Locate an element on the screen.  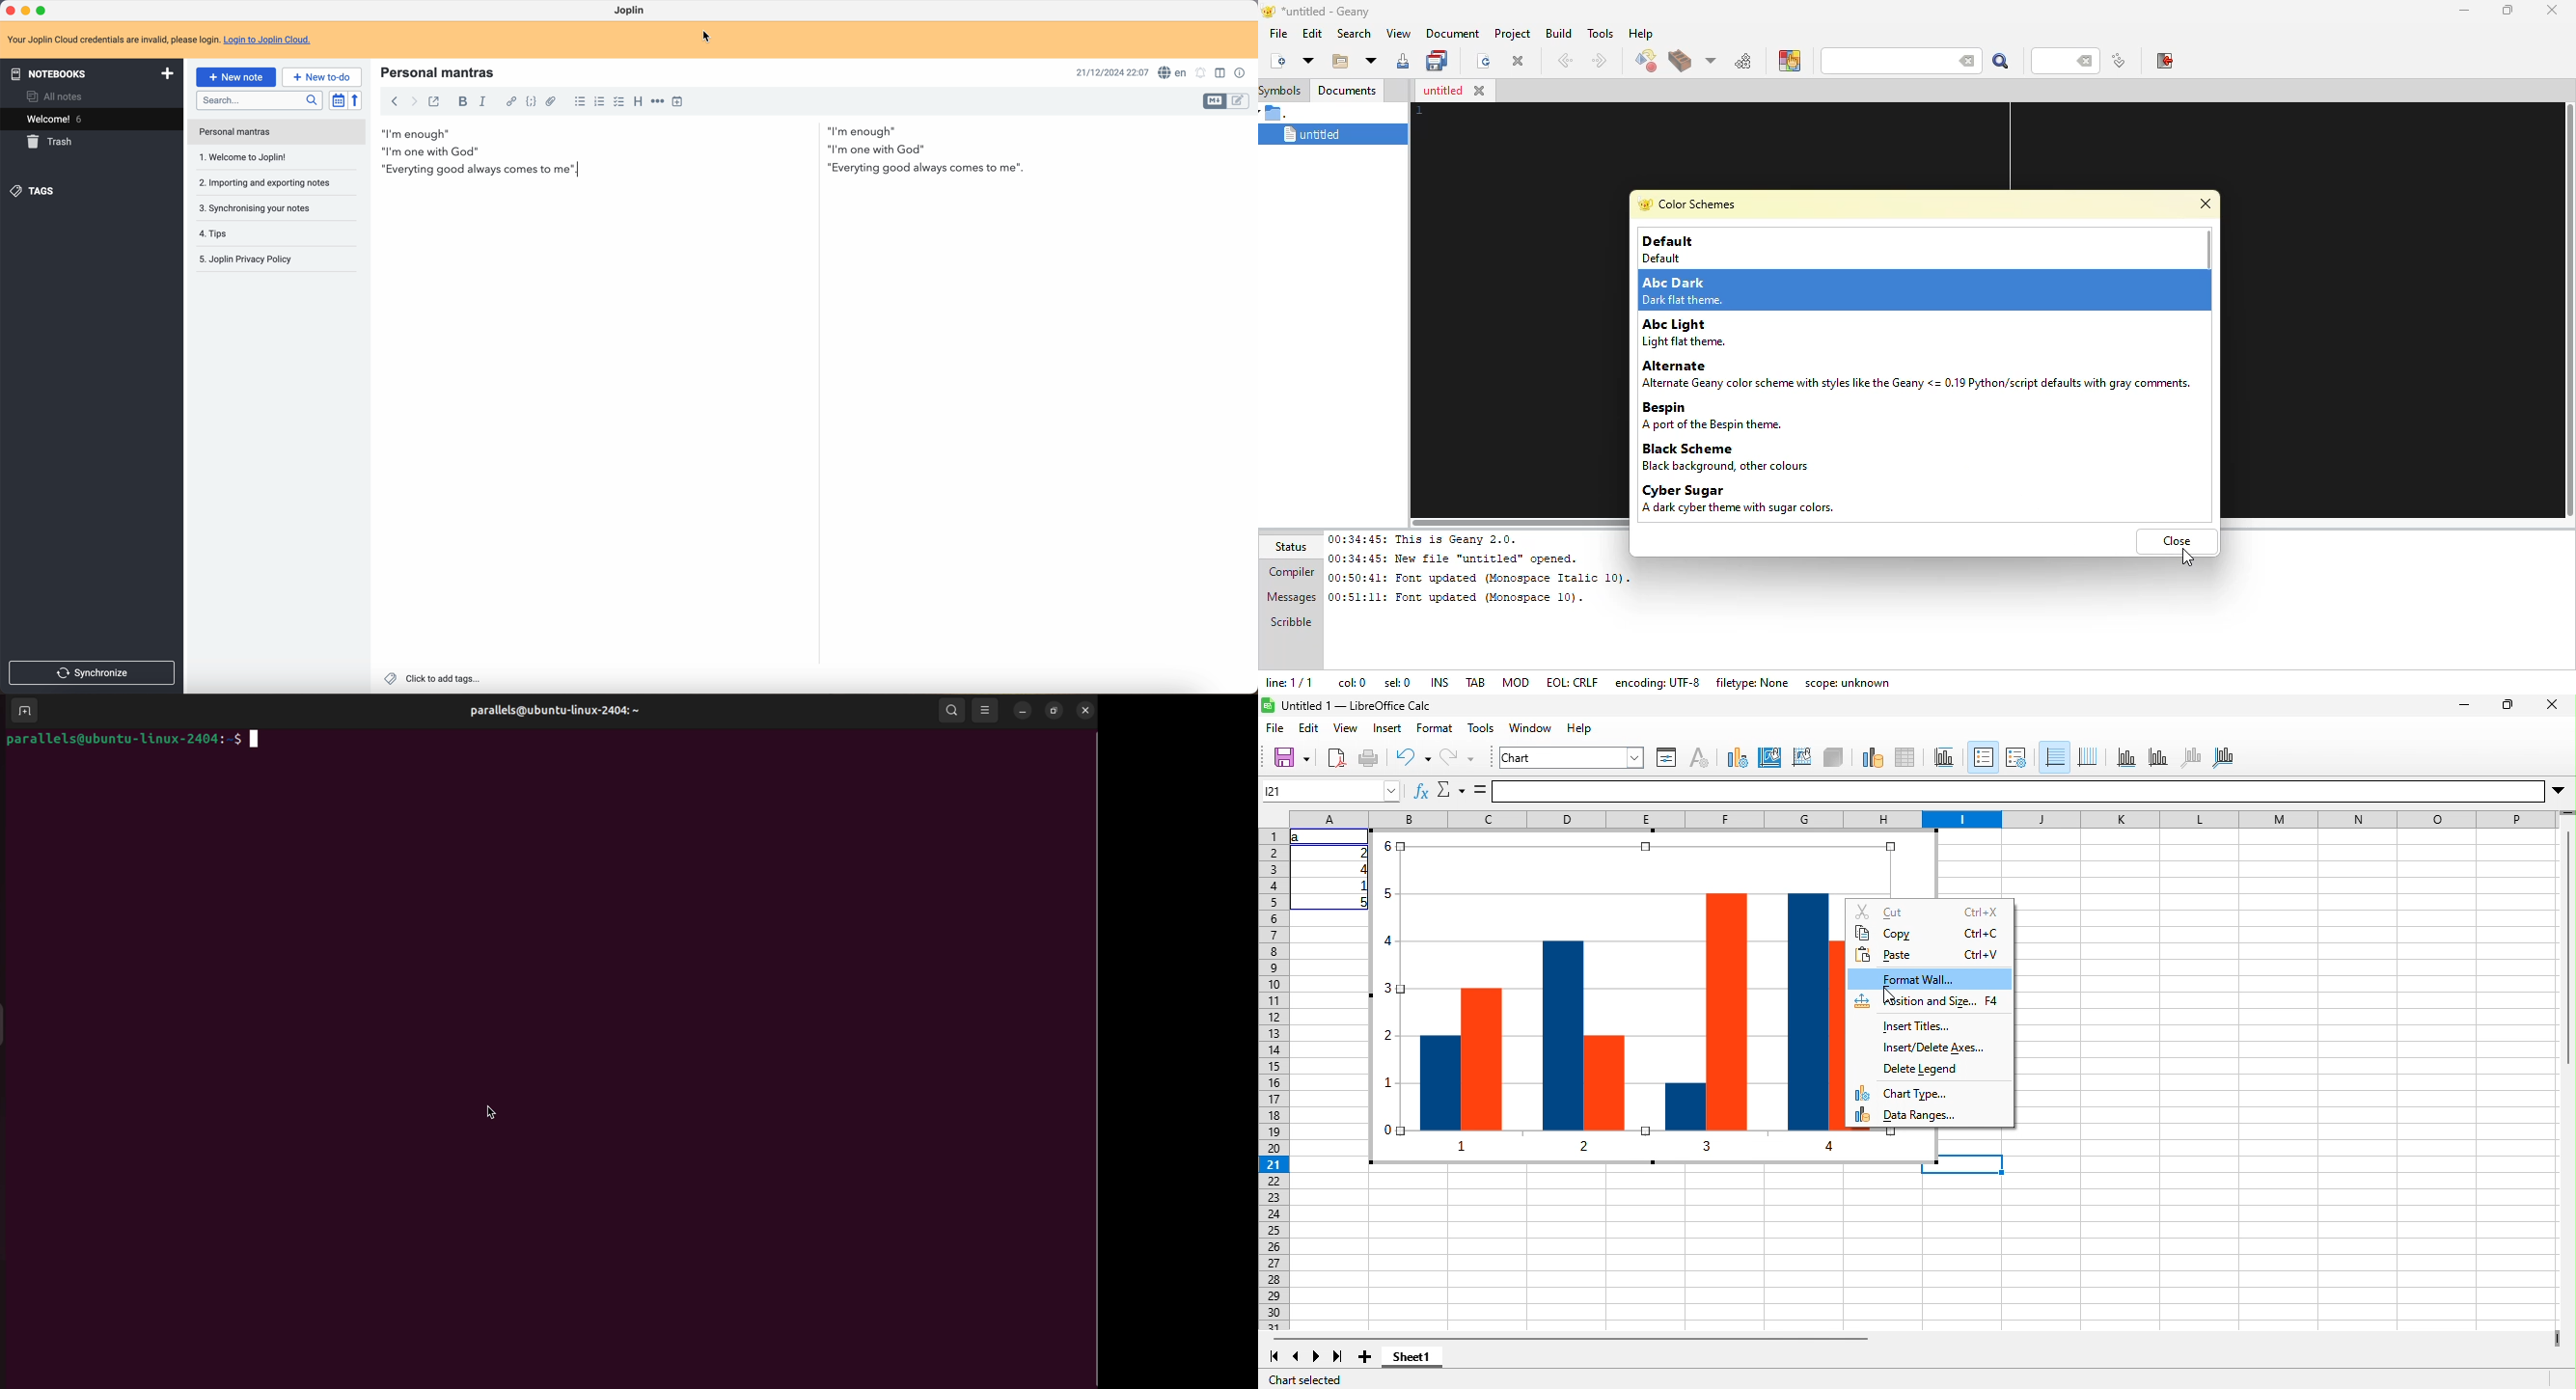
untitled is located at coordinates (1440, 91).